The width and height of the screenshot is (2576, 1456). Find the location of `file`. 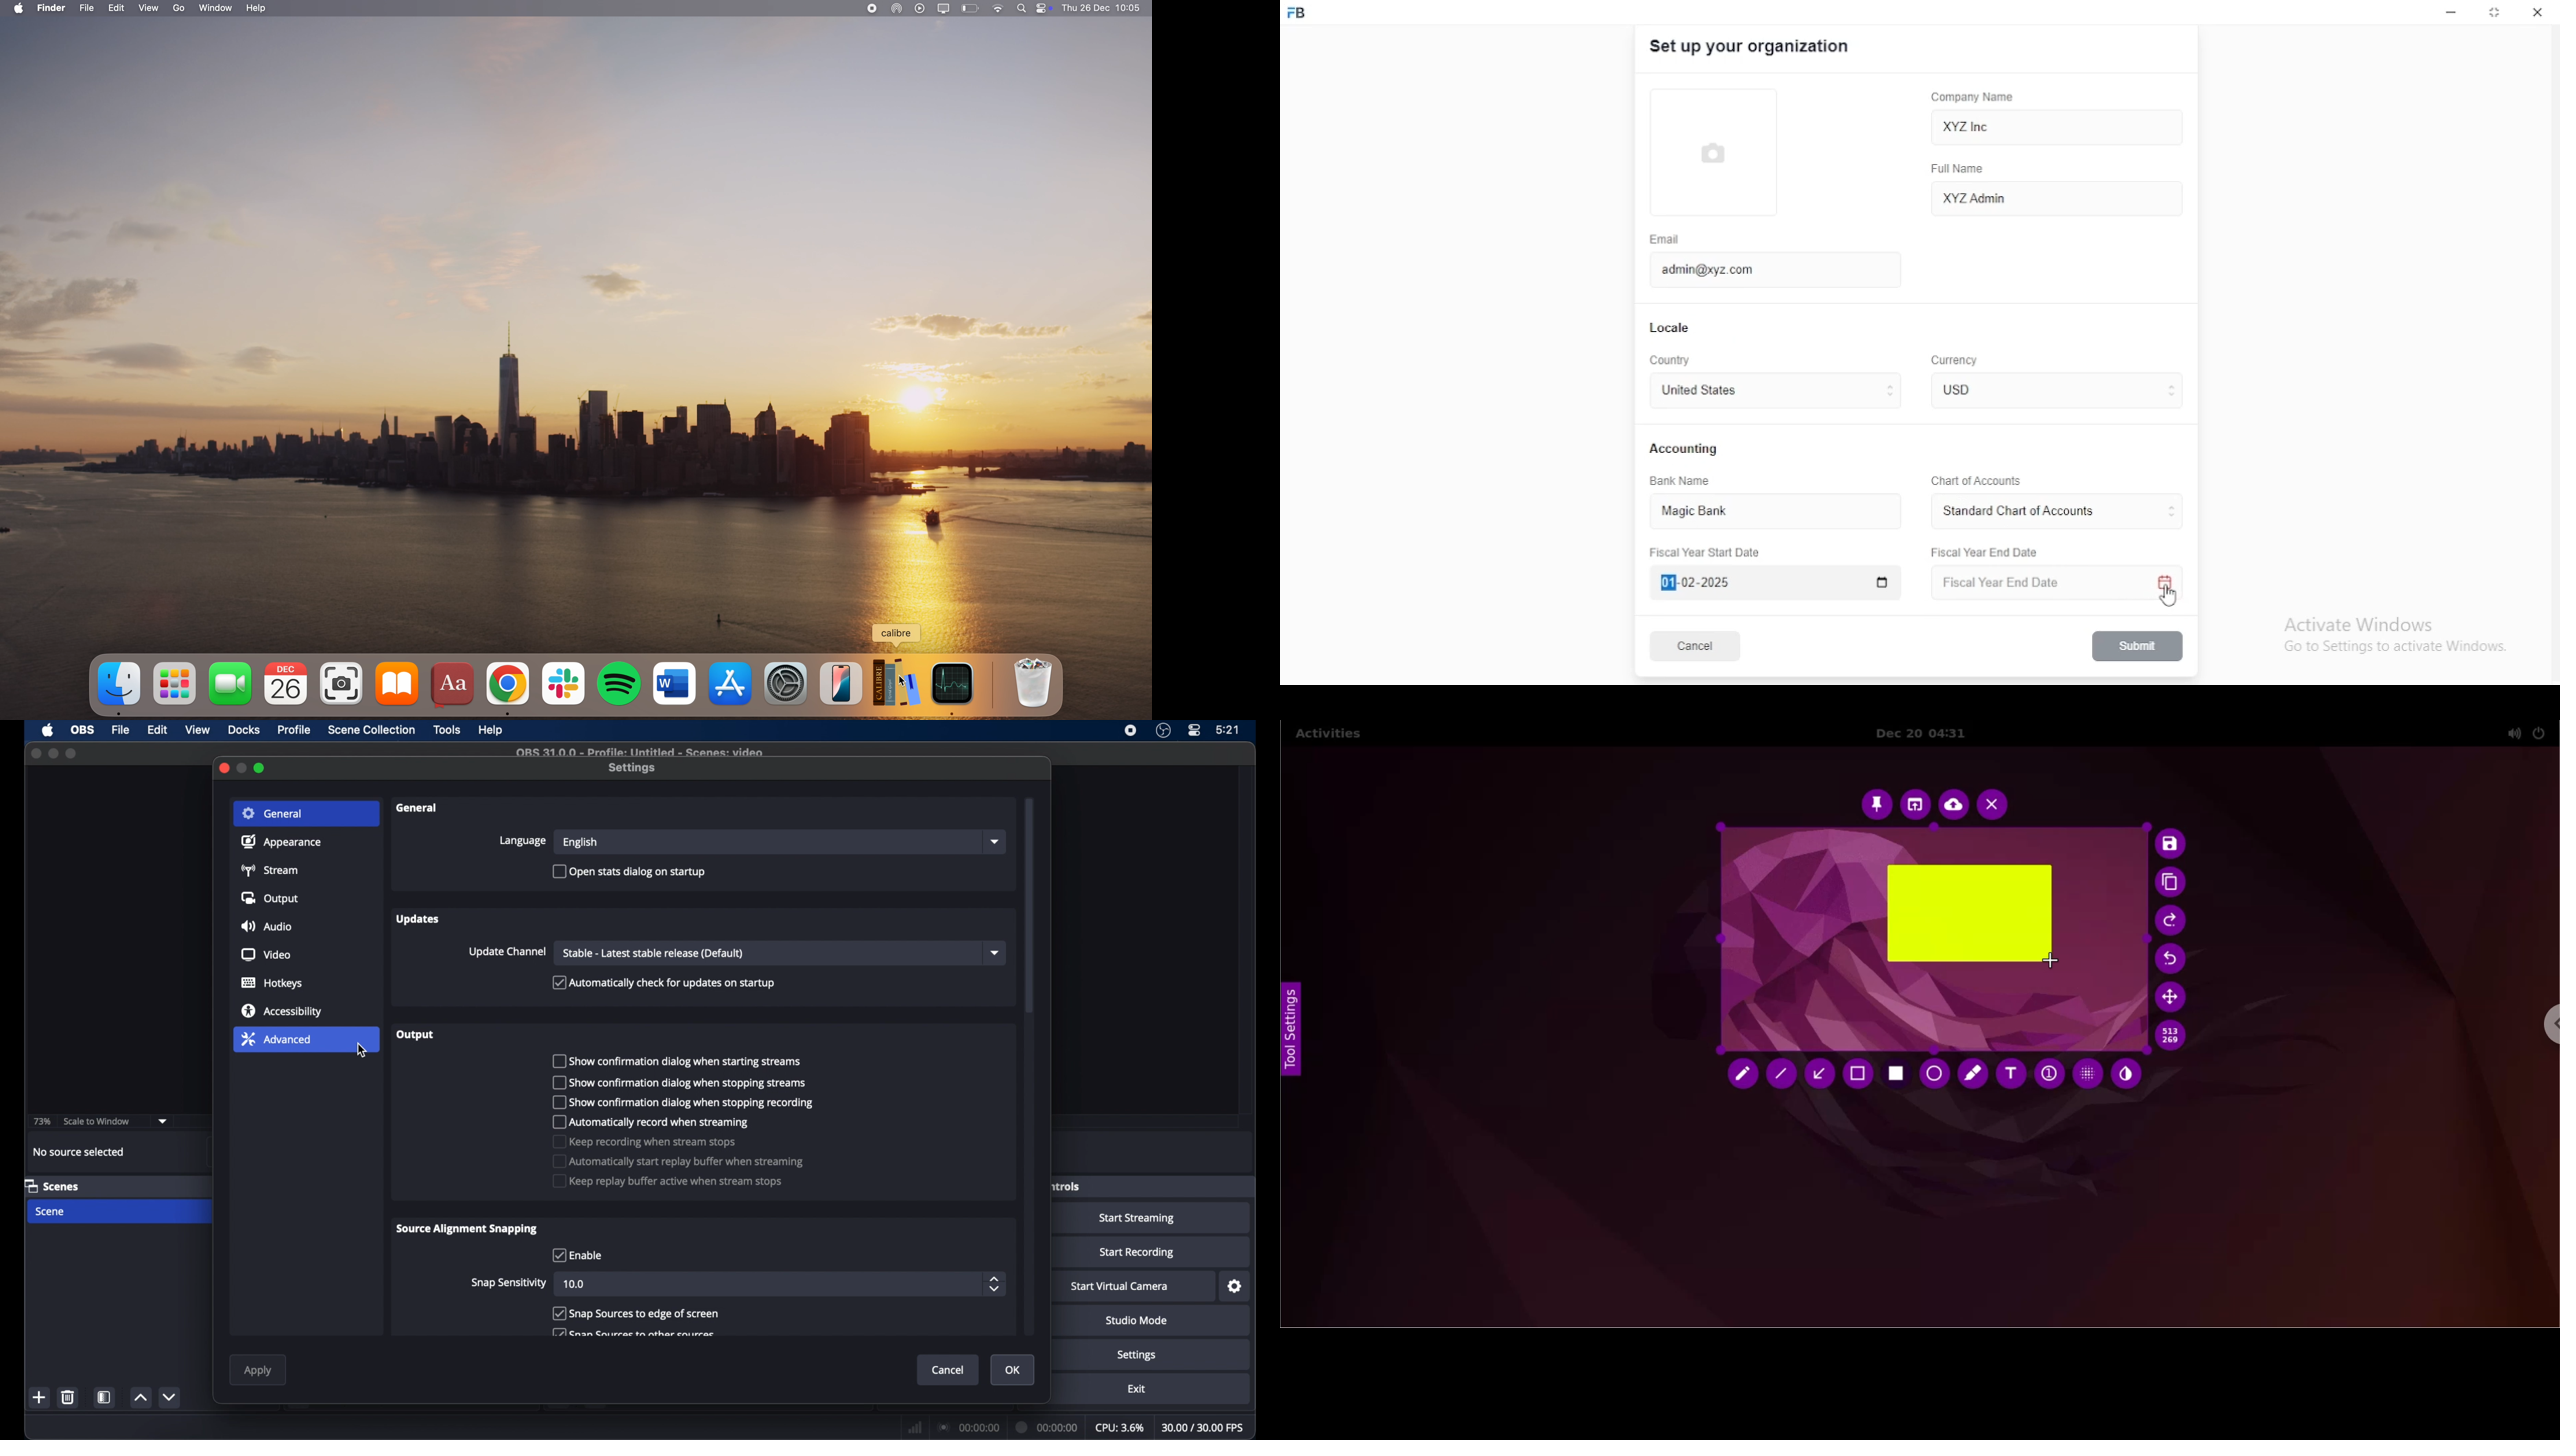

file is located at coordinates (121, 730).